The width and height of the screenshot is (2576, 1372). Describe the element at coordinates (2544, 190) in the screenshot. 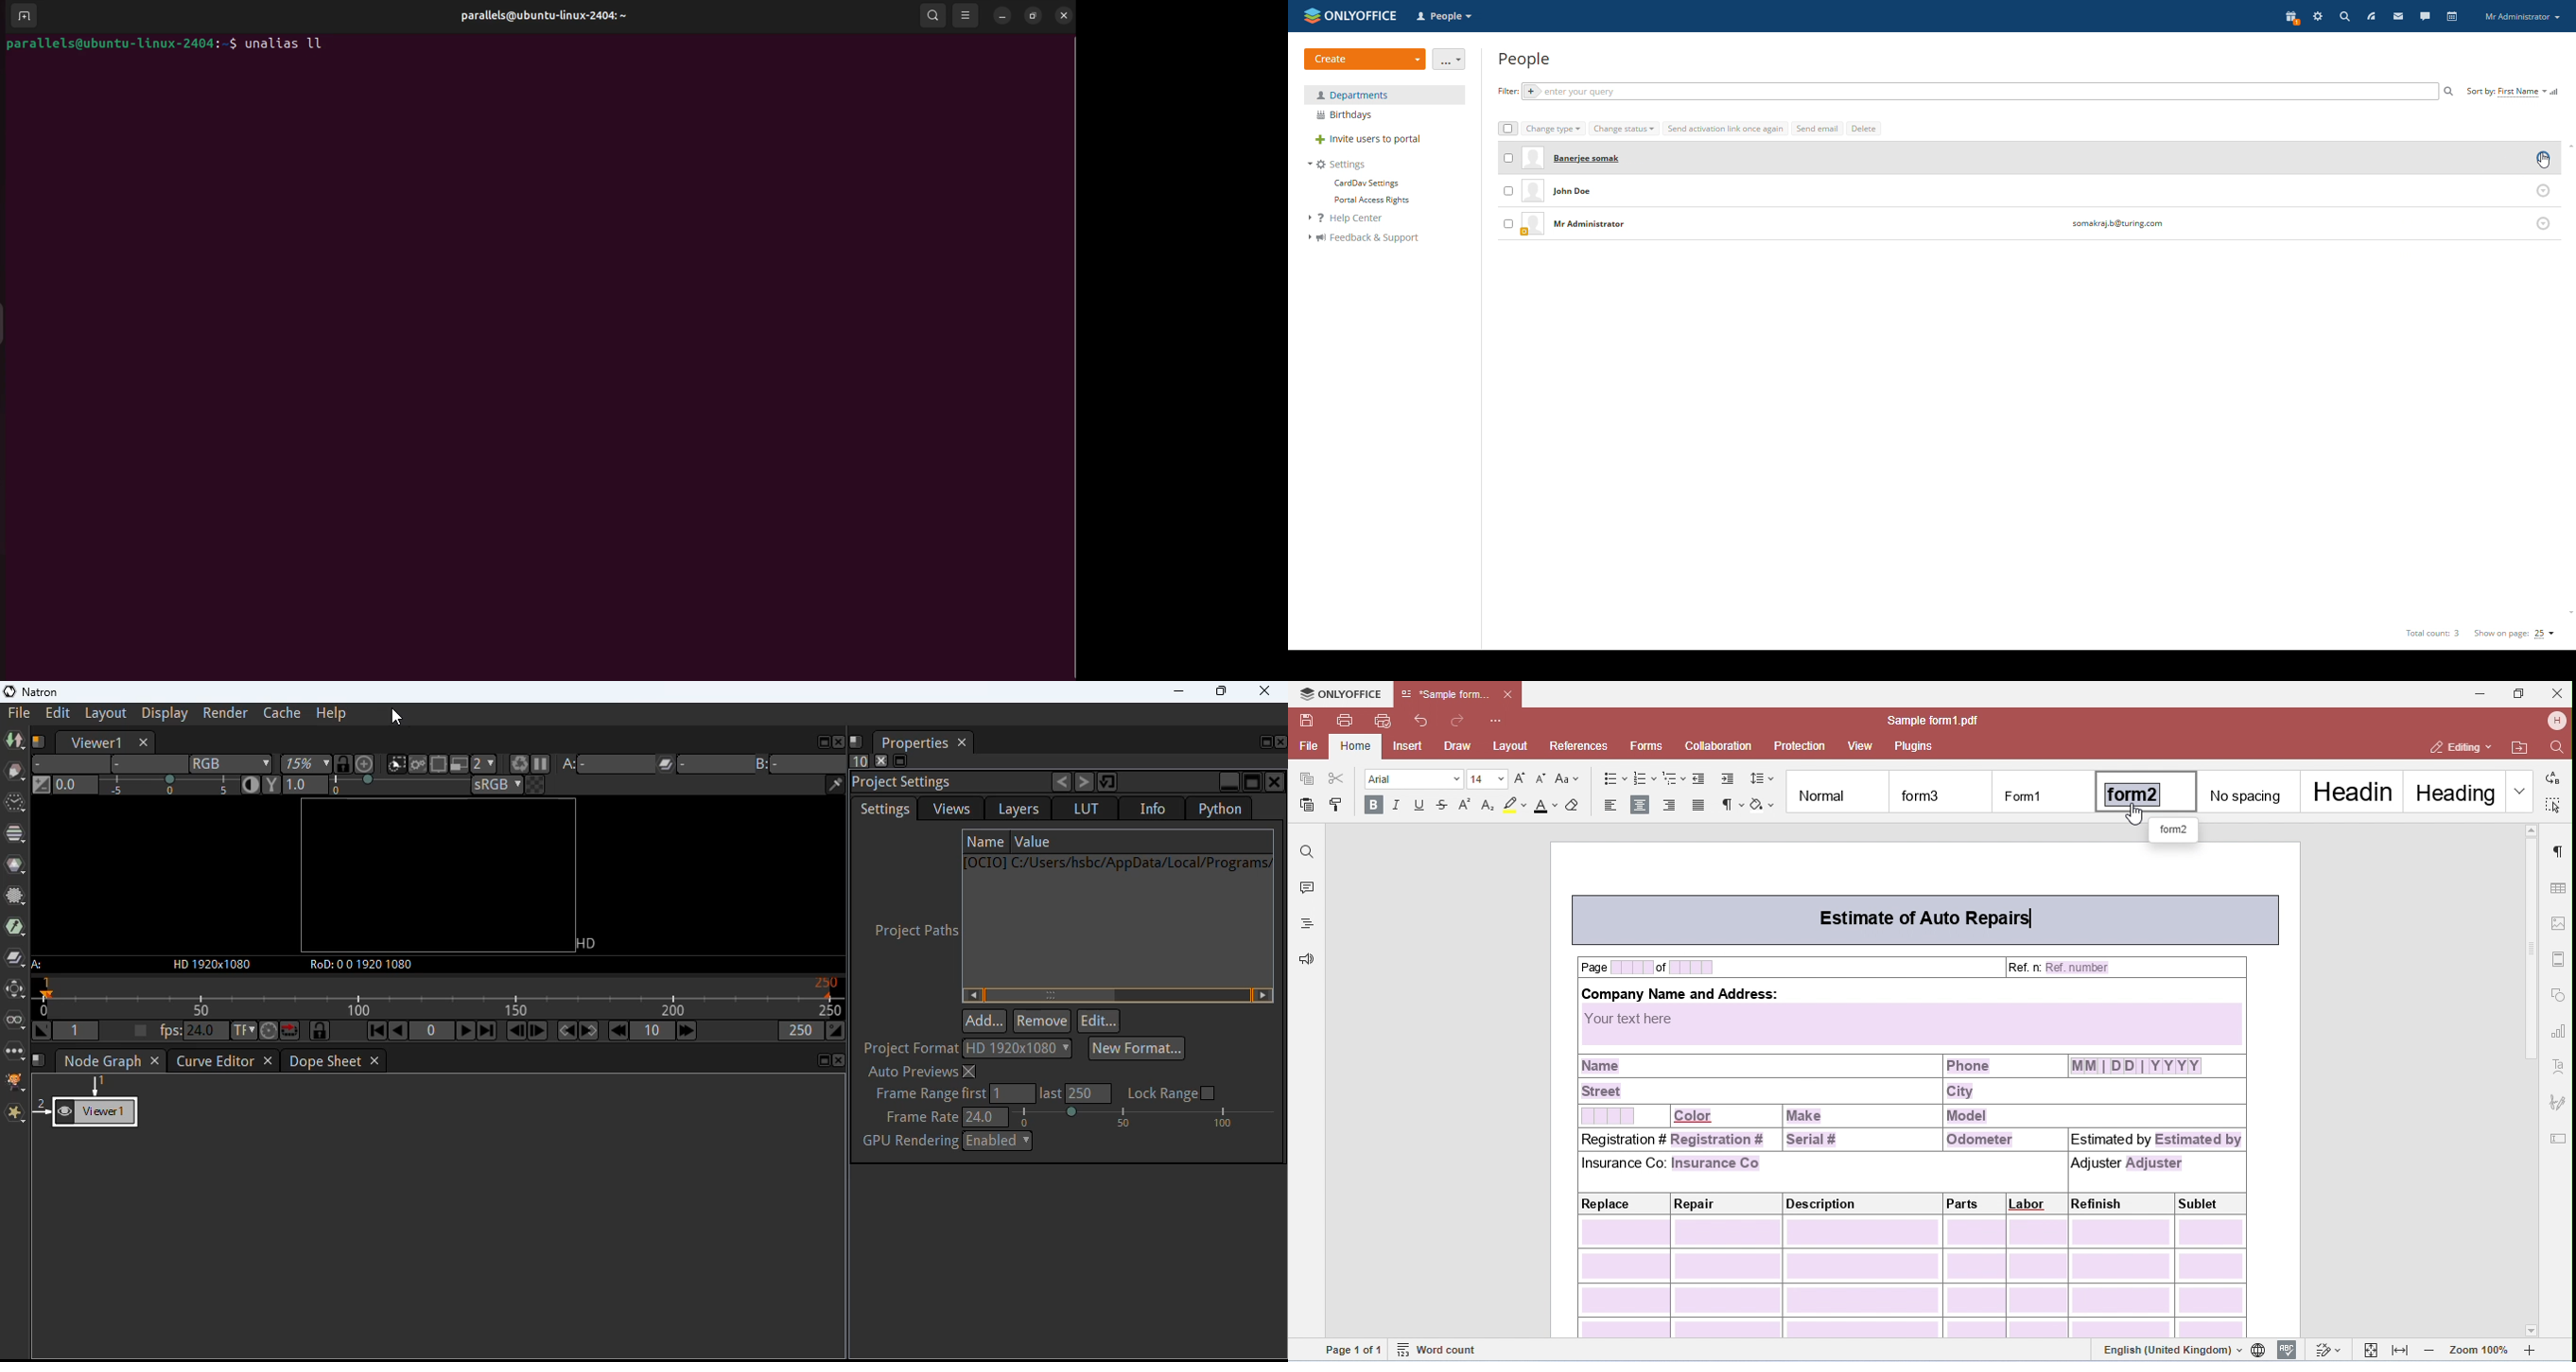

I see `actions` at that location.